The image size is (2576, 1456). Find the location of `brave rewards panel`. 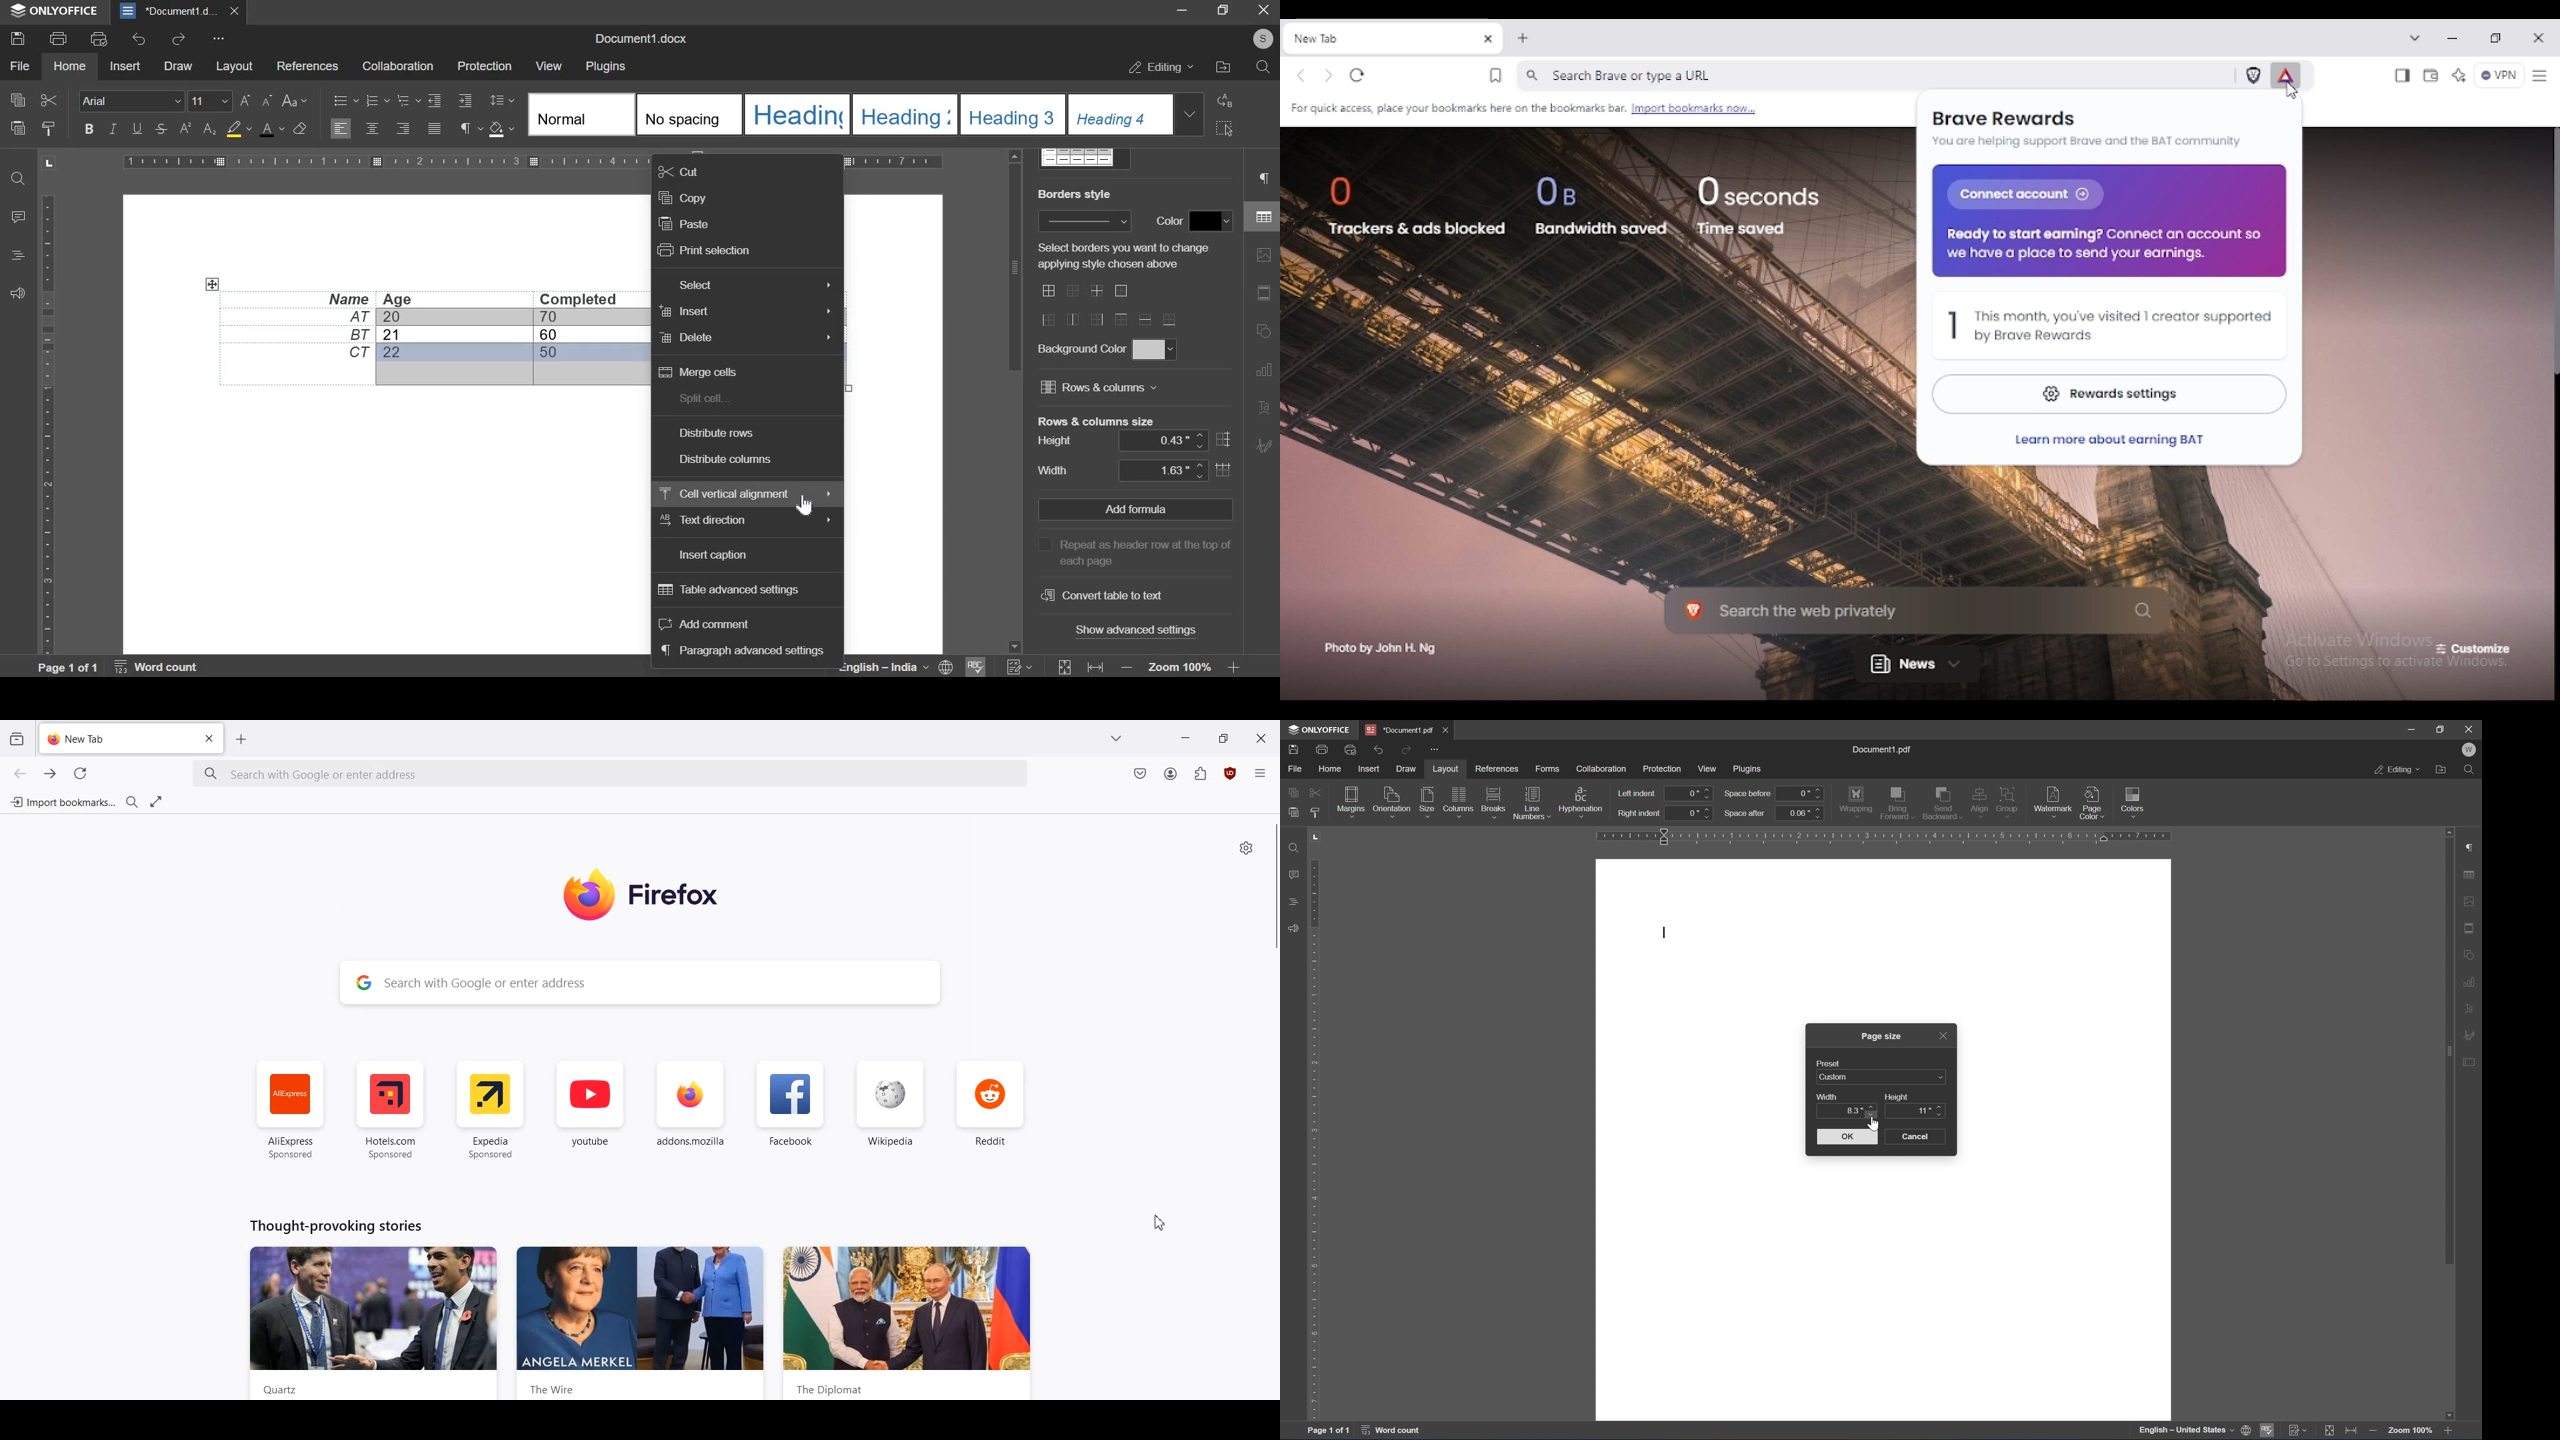

brave rewards panel is located at coordinates (2286, 75).